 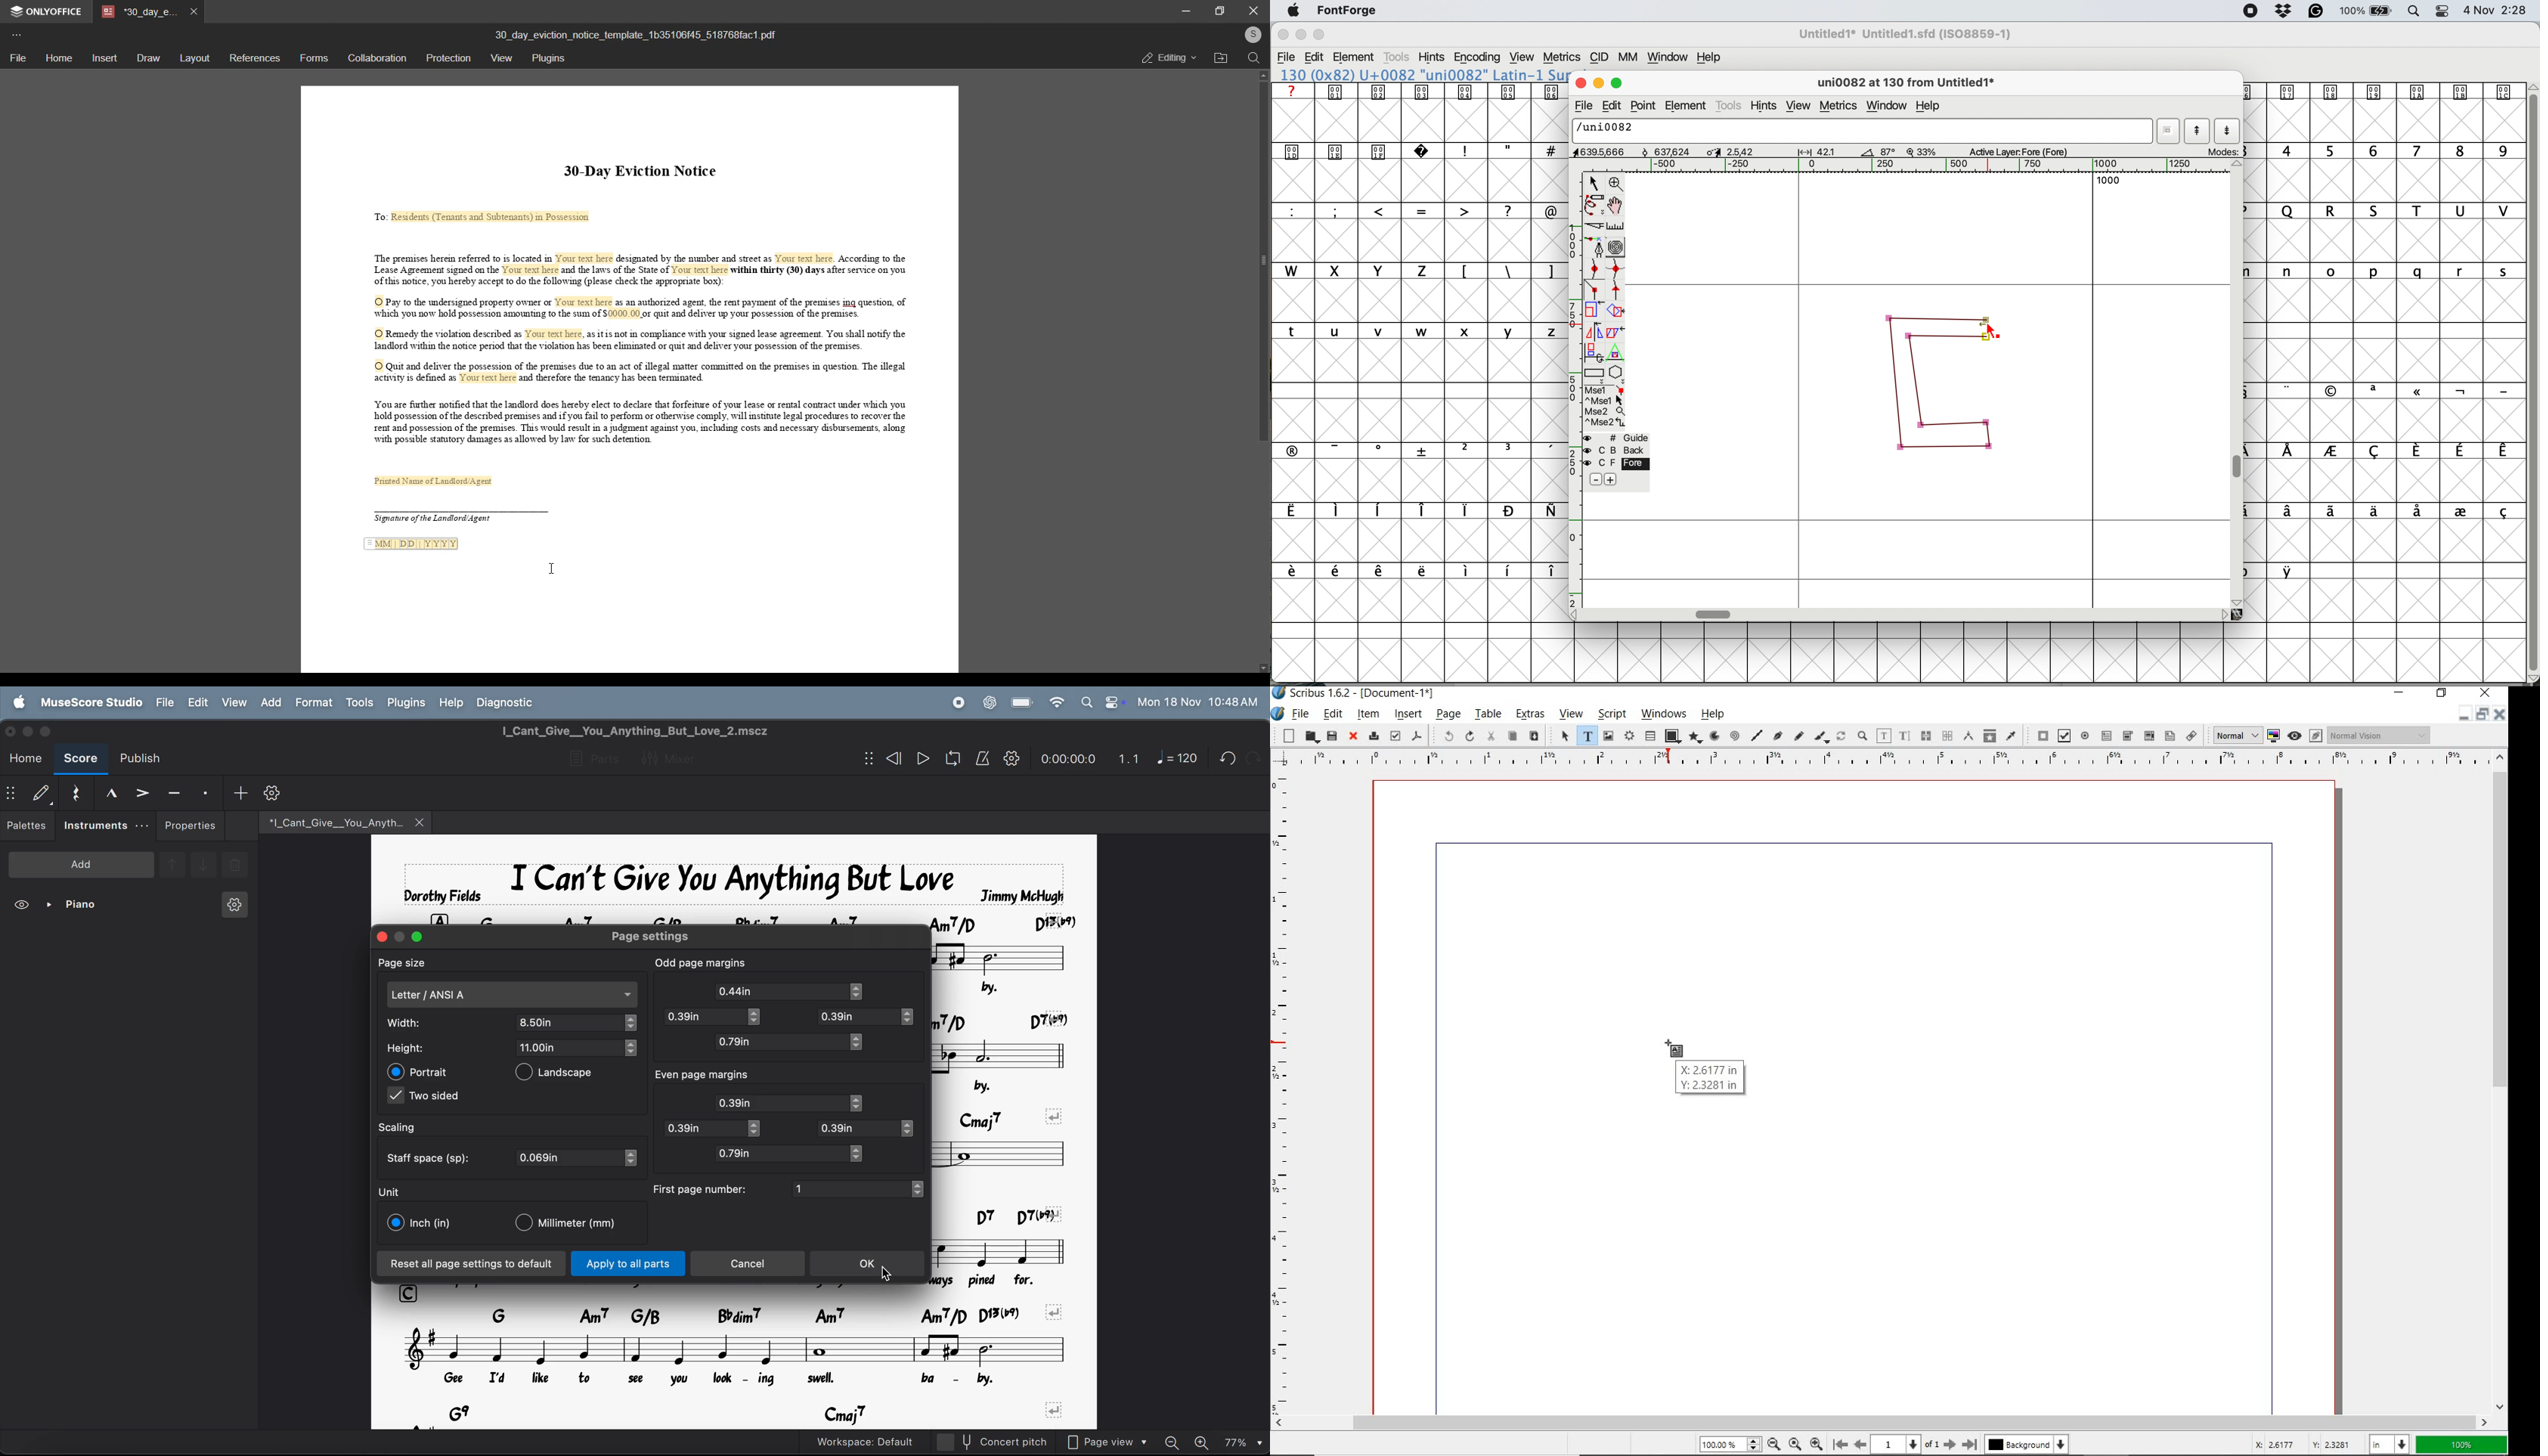 What do you see at coordinates (2317, 12) in the screenshot?
I see `grammarly` at bounding box center [2317, 12].